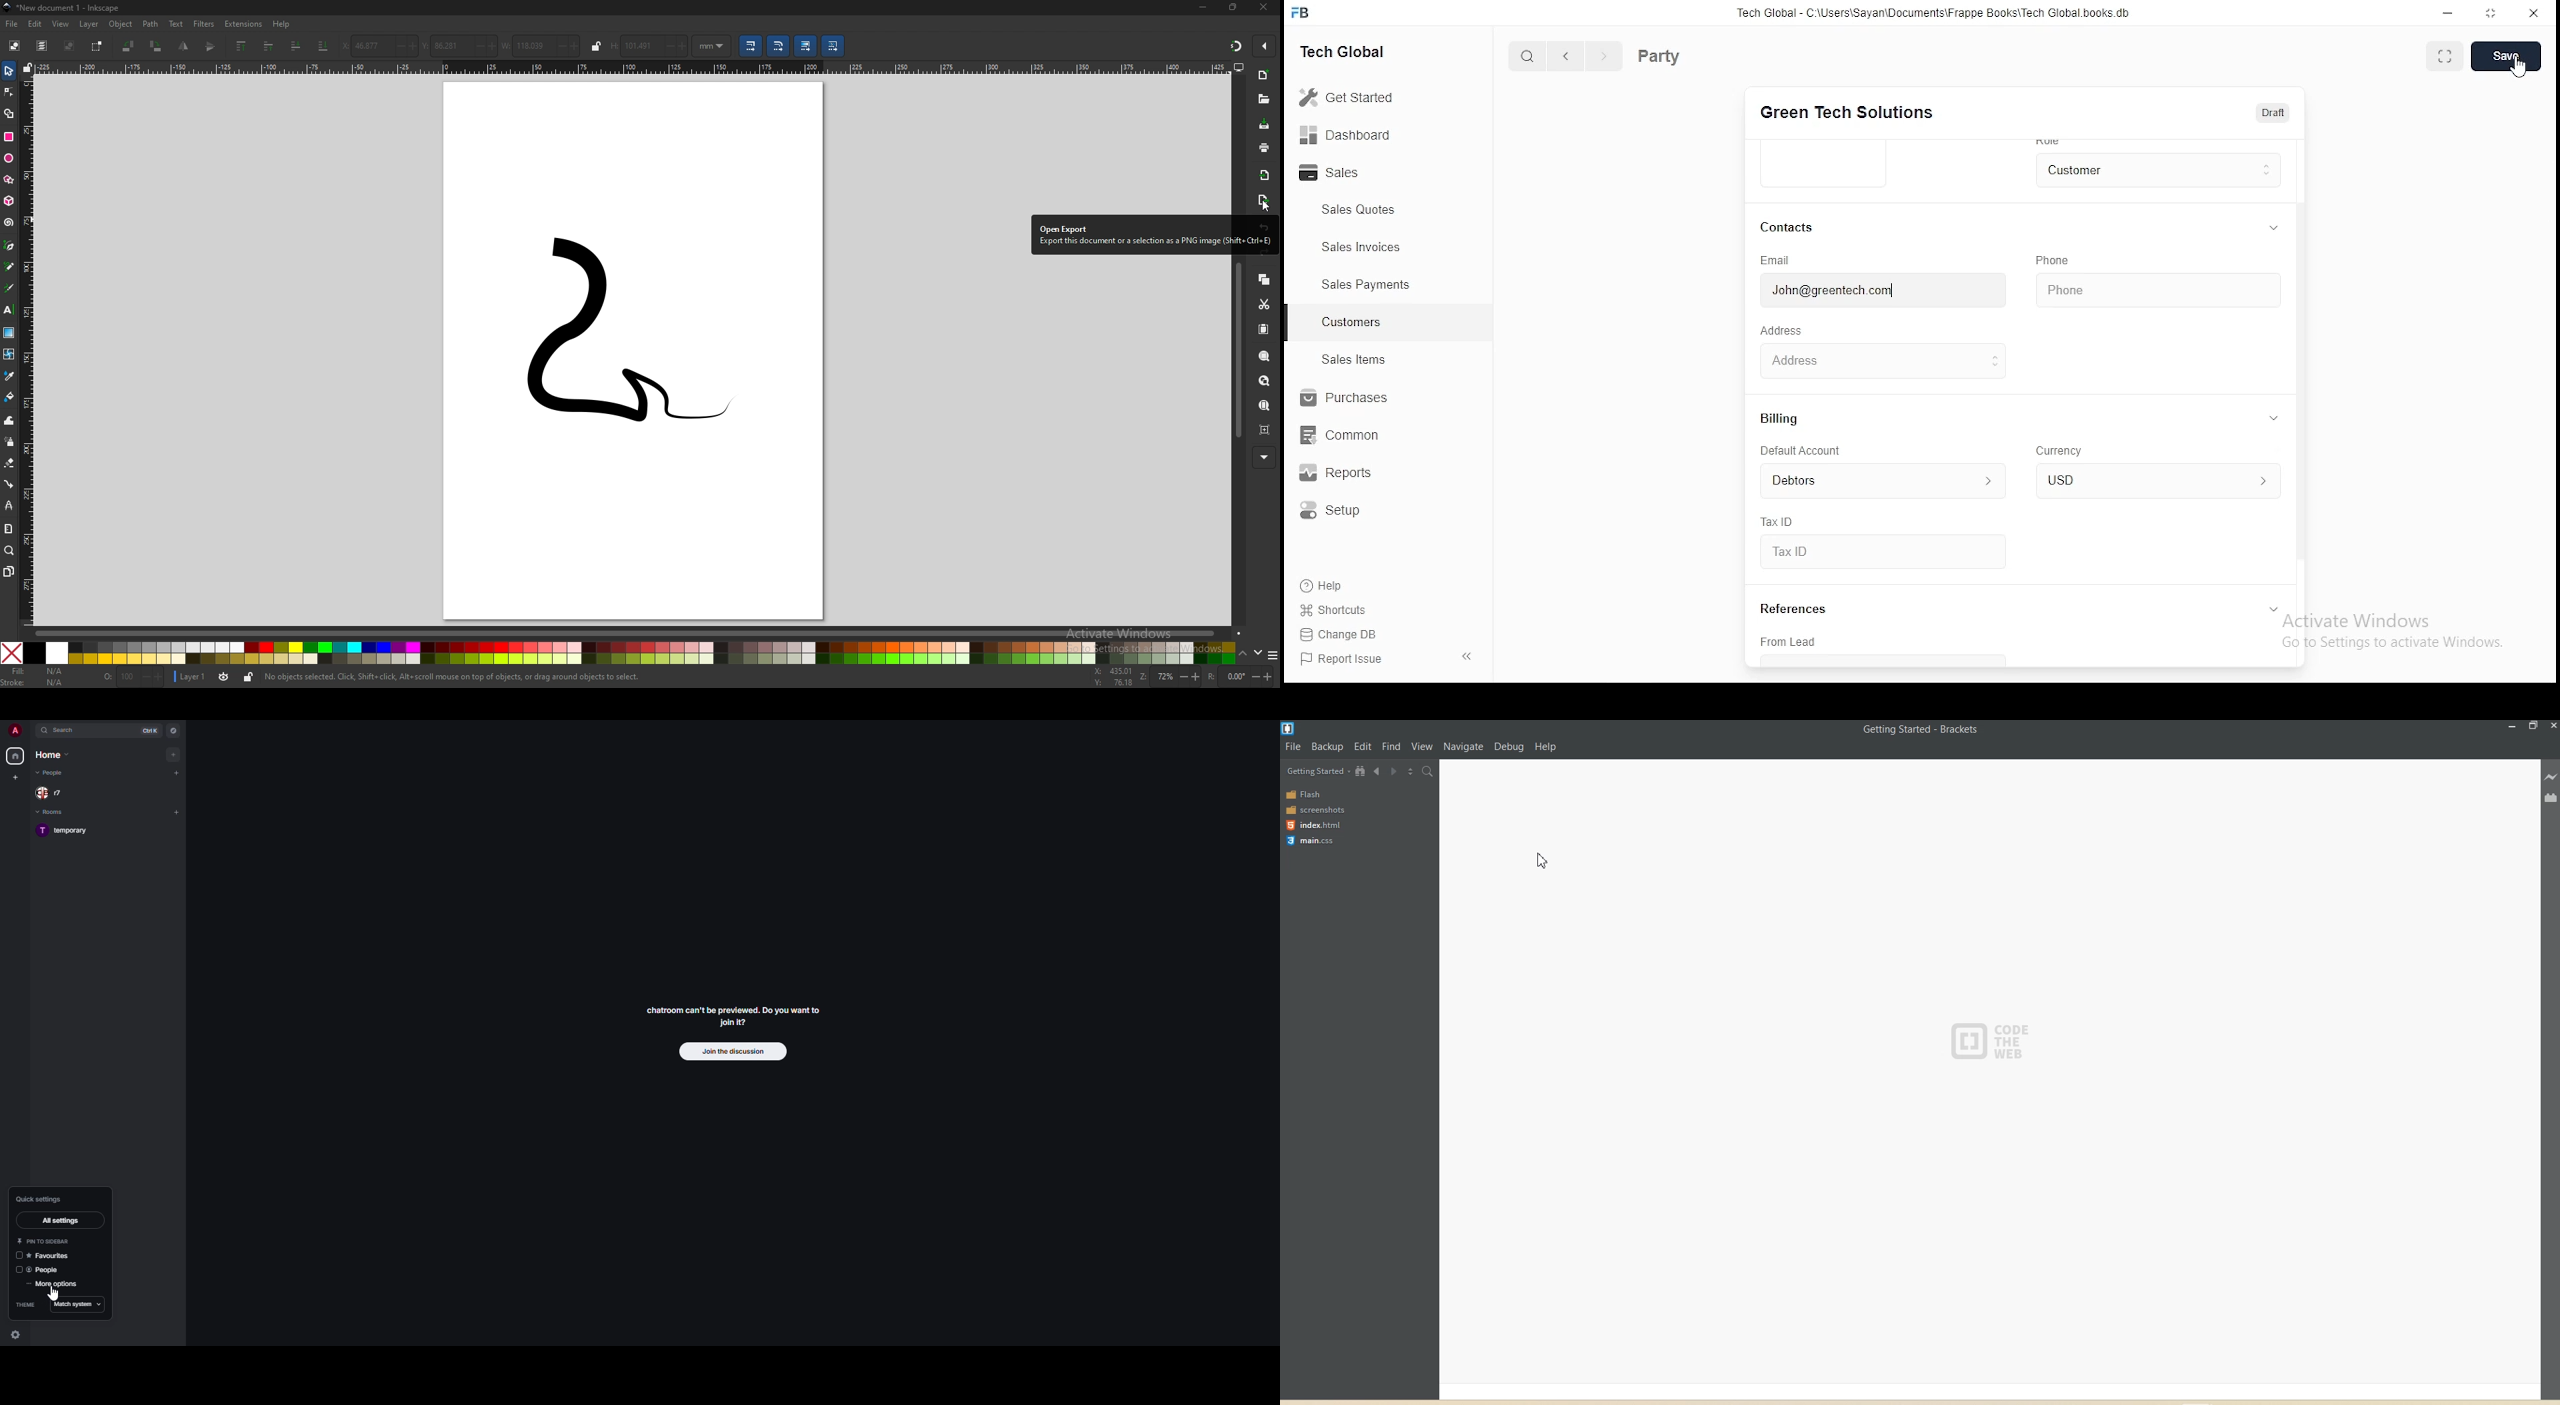 The image size is (2576, 1428). What do you see at coordinates (1410, 771) in the screenshot?
I see `Split The Editor vertically and Horizontally` at bounding box center [1410, 771].